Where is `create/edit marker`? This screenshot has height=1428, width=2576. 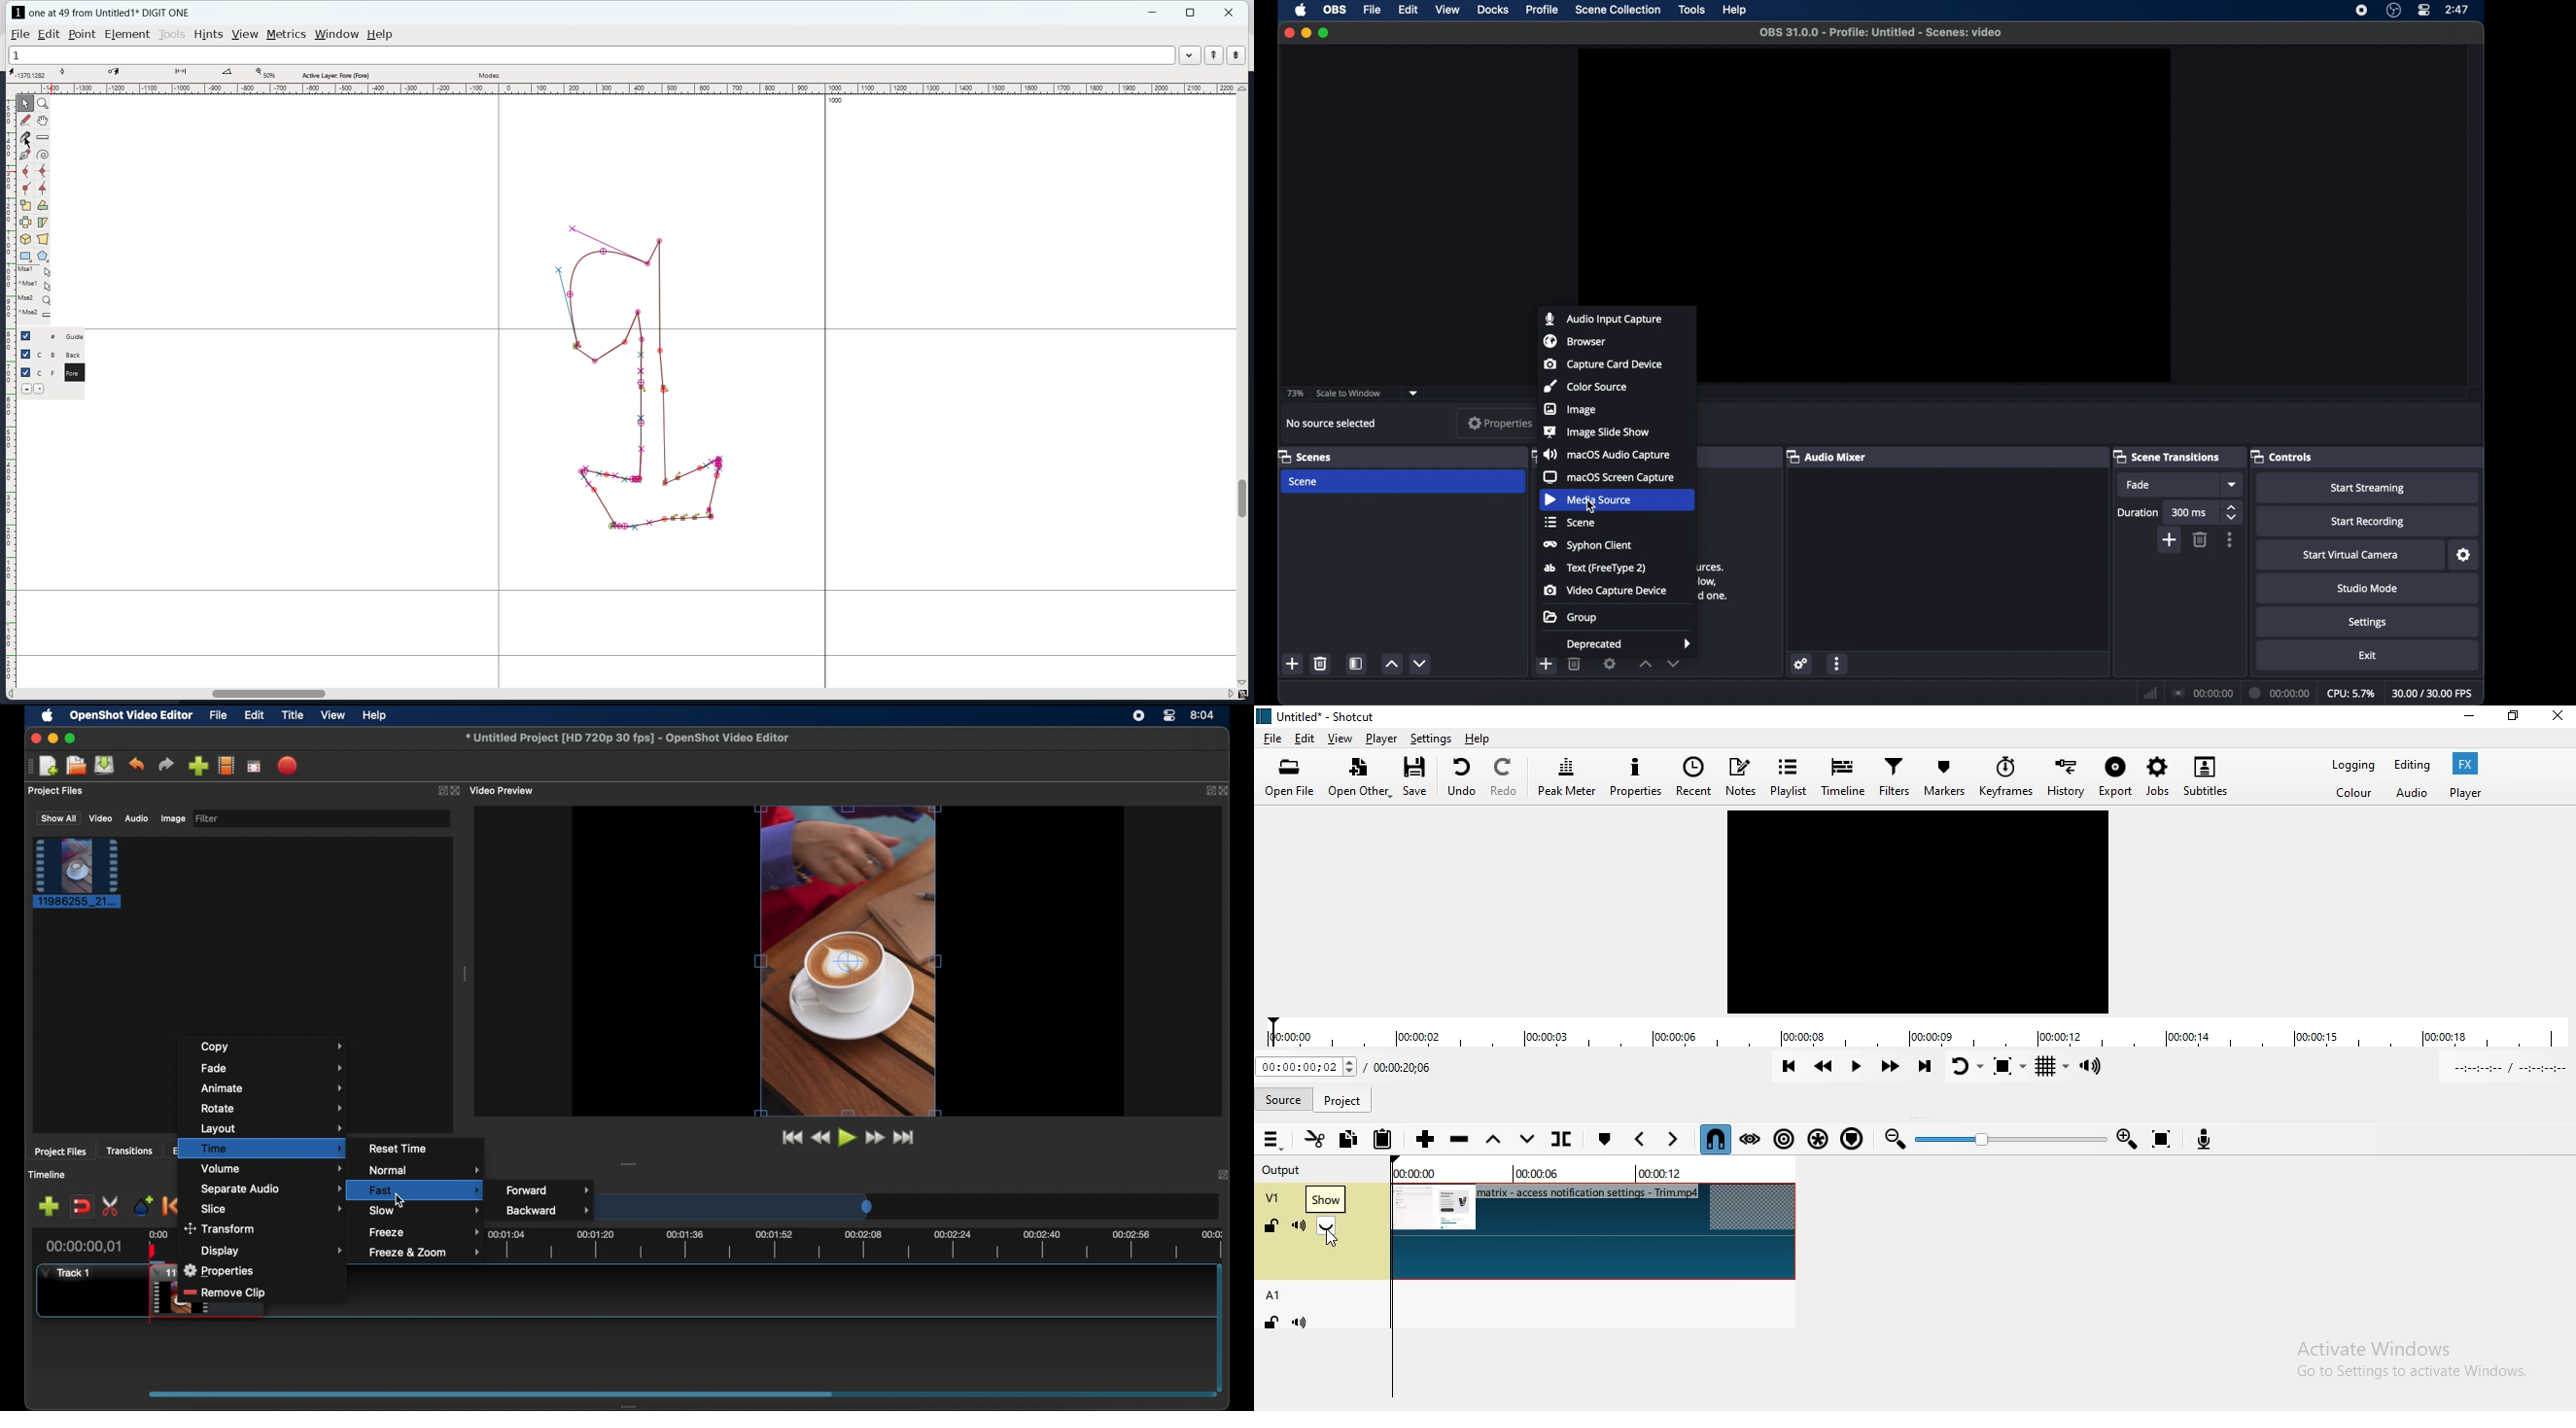
create/edit marker is located at coordinates (1606, 1138).